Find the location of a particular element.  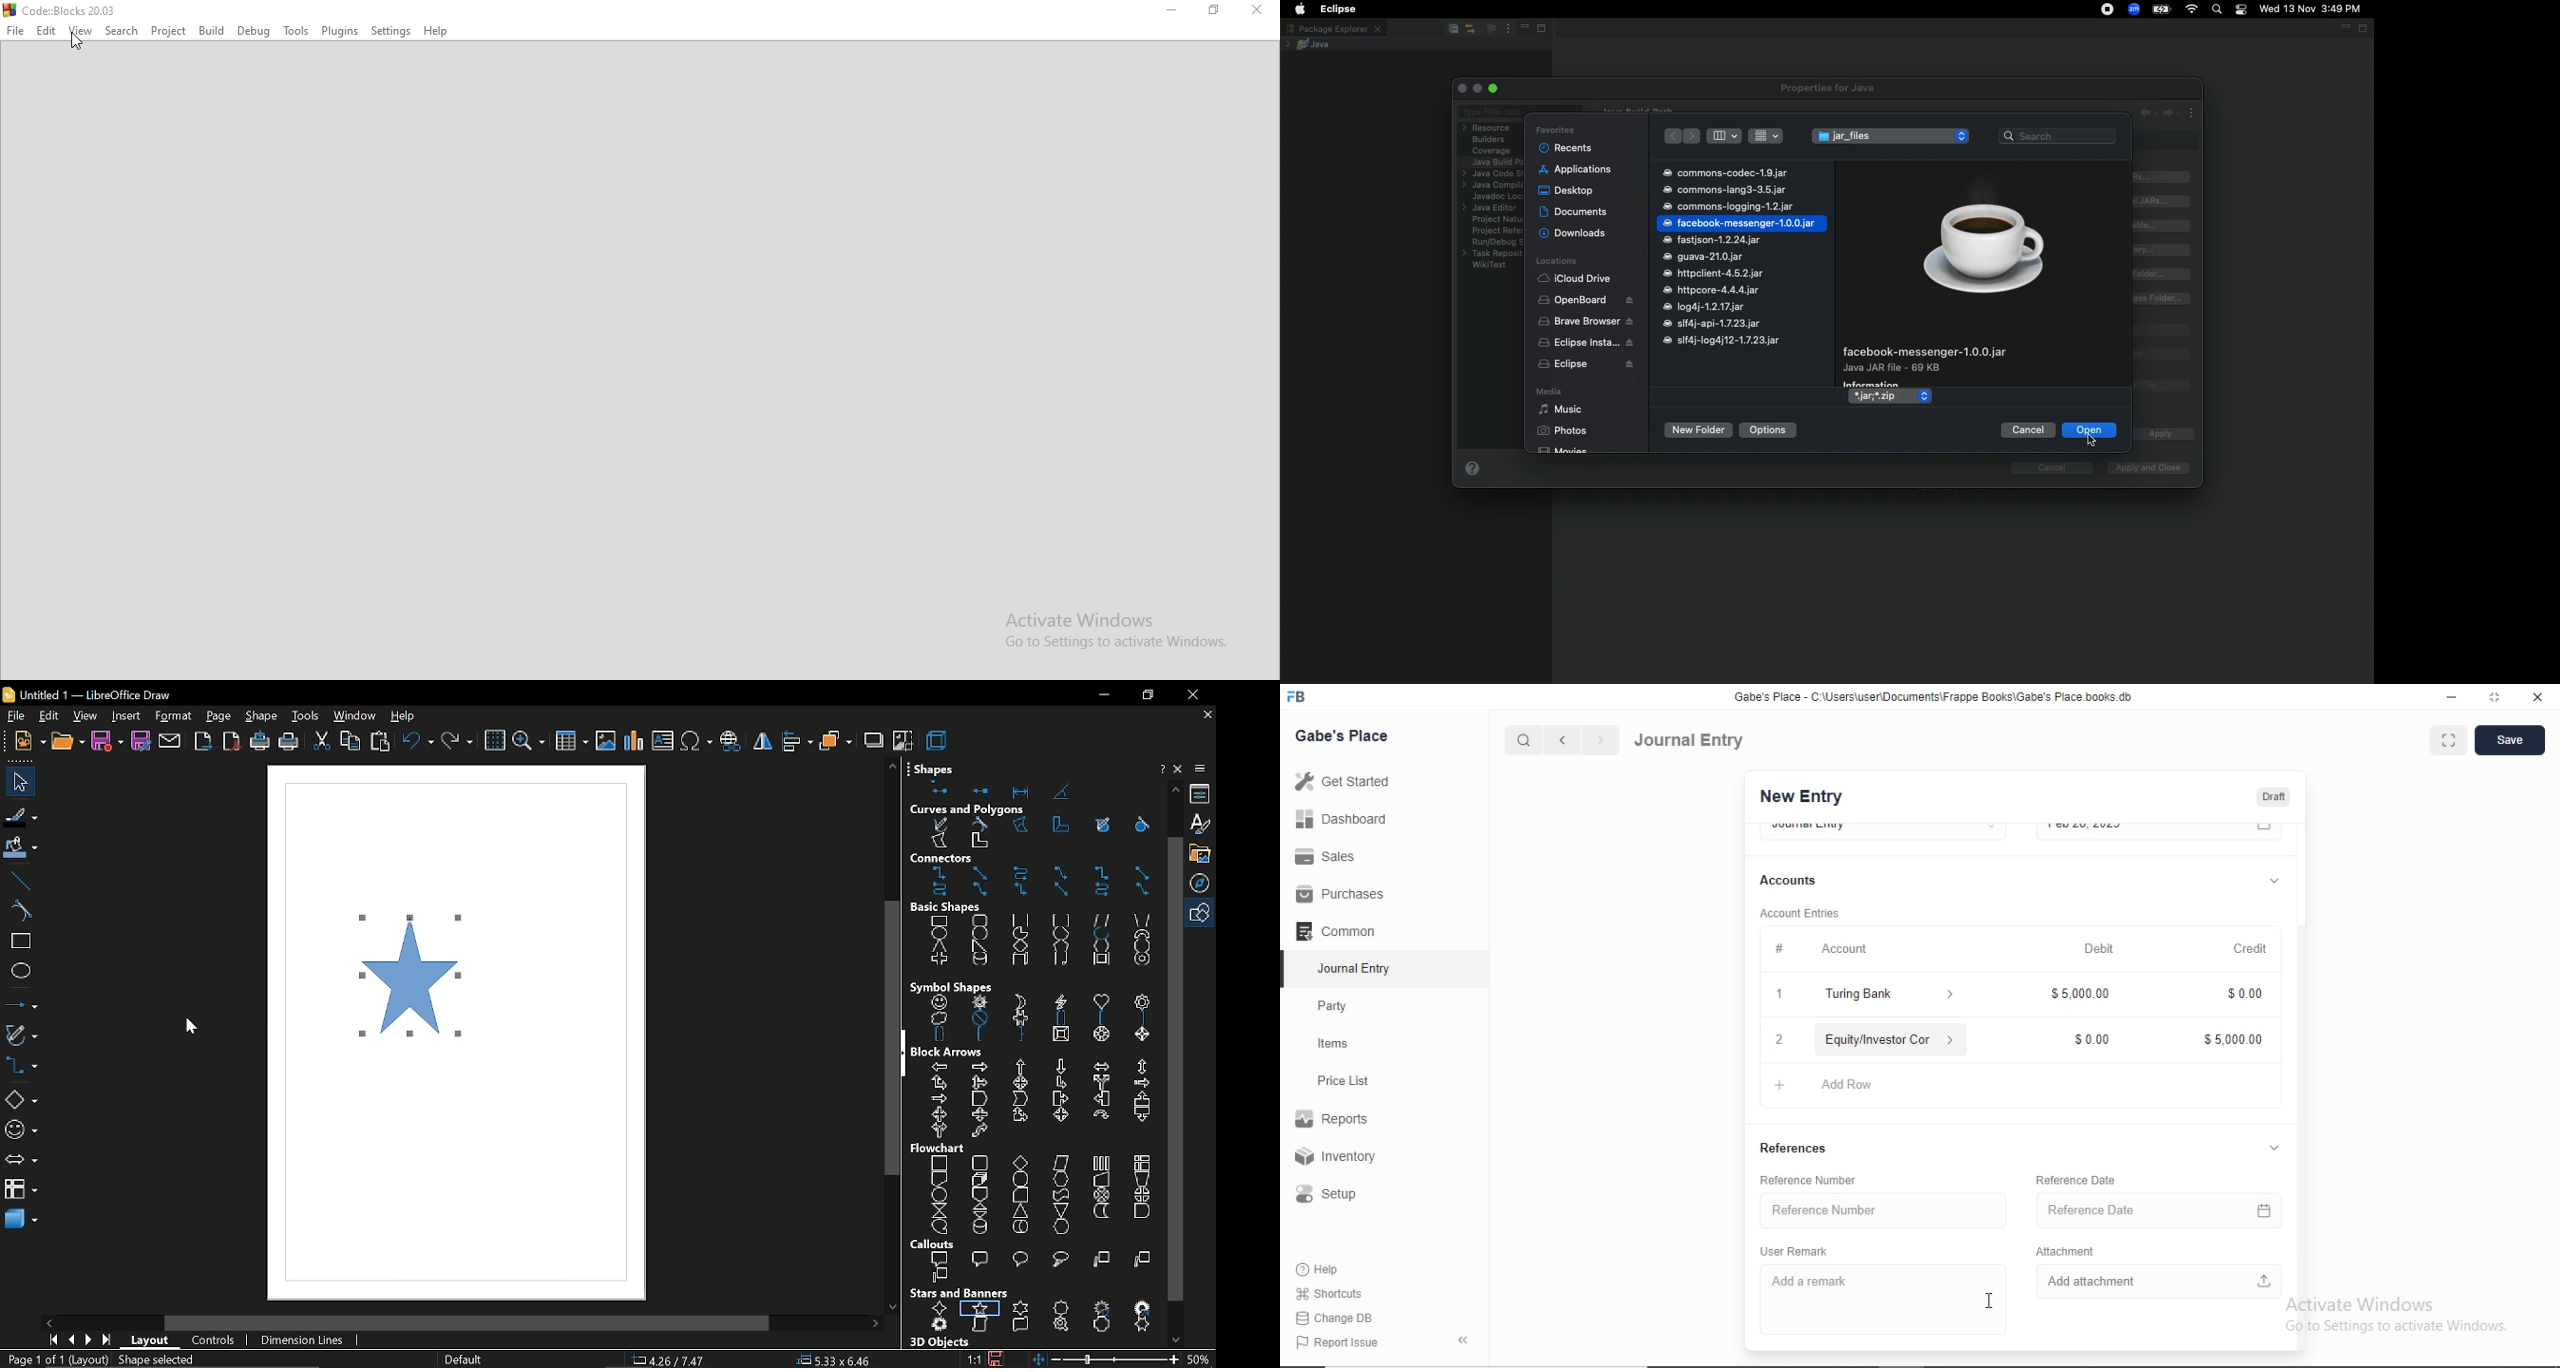

Dropdown is located at coordinates (2274, 1148).